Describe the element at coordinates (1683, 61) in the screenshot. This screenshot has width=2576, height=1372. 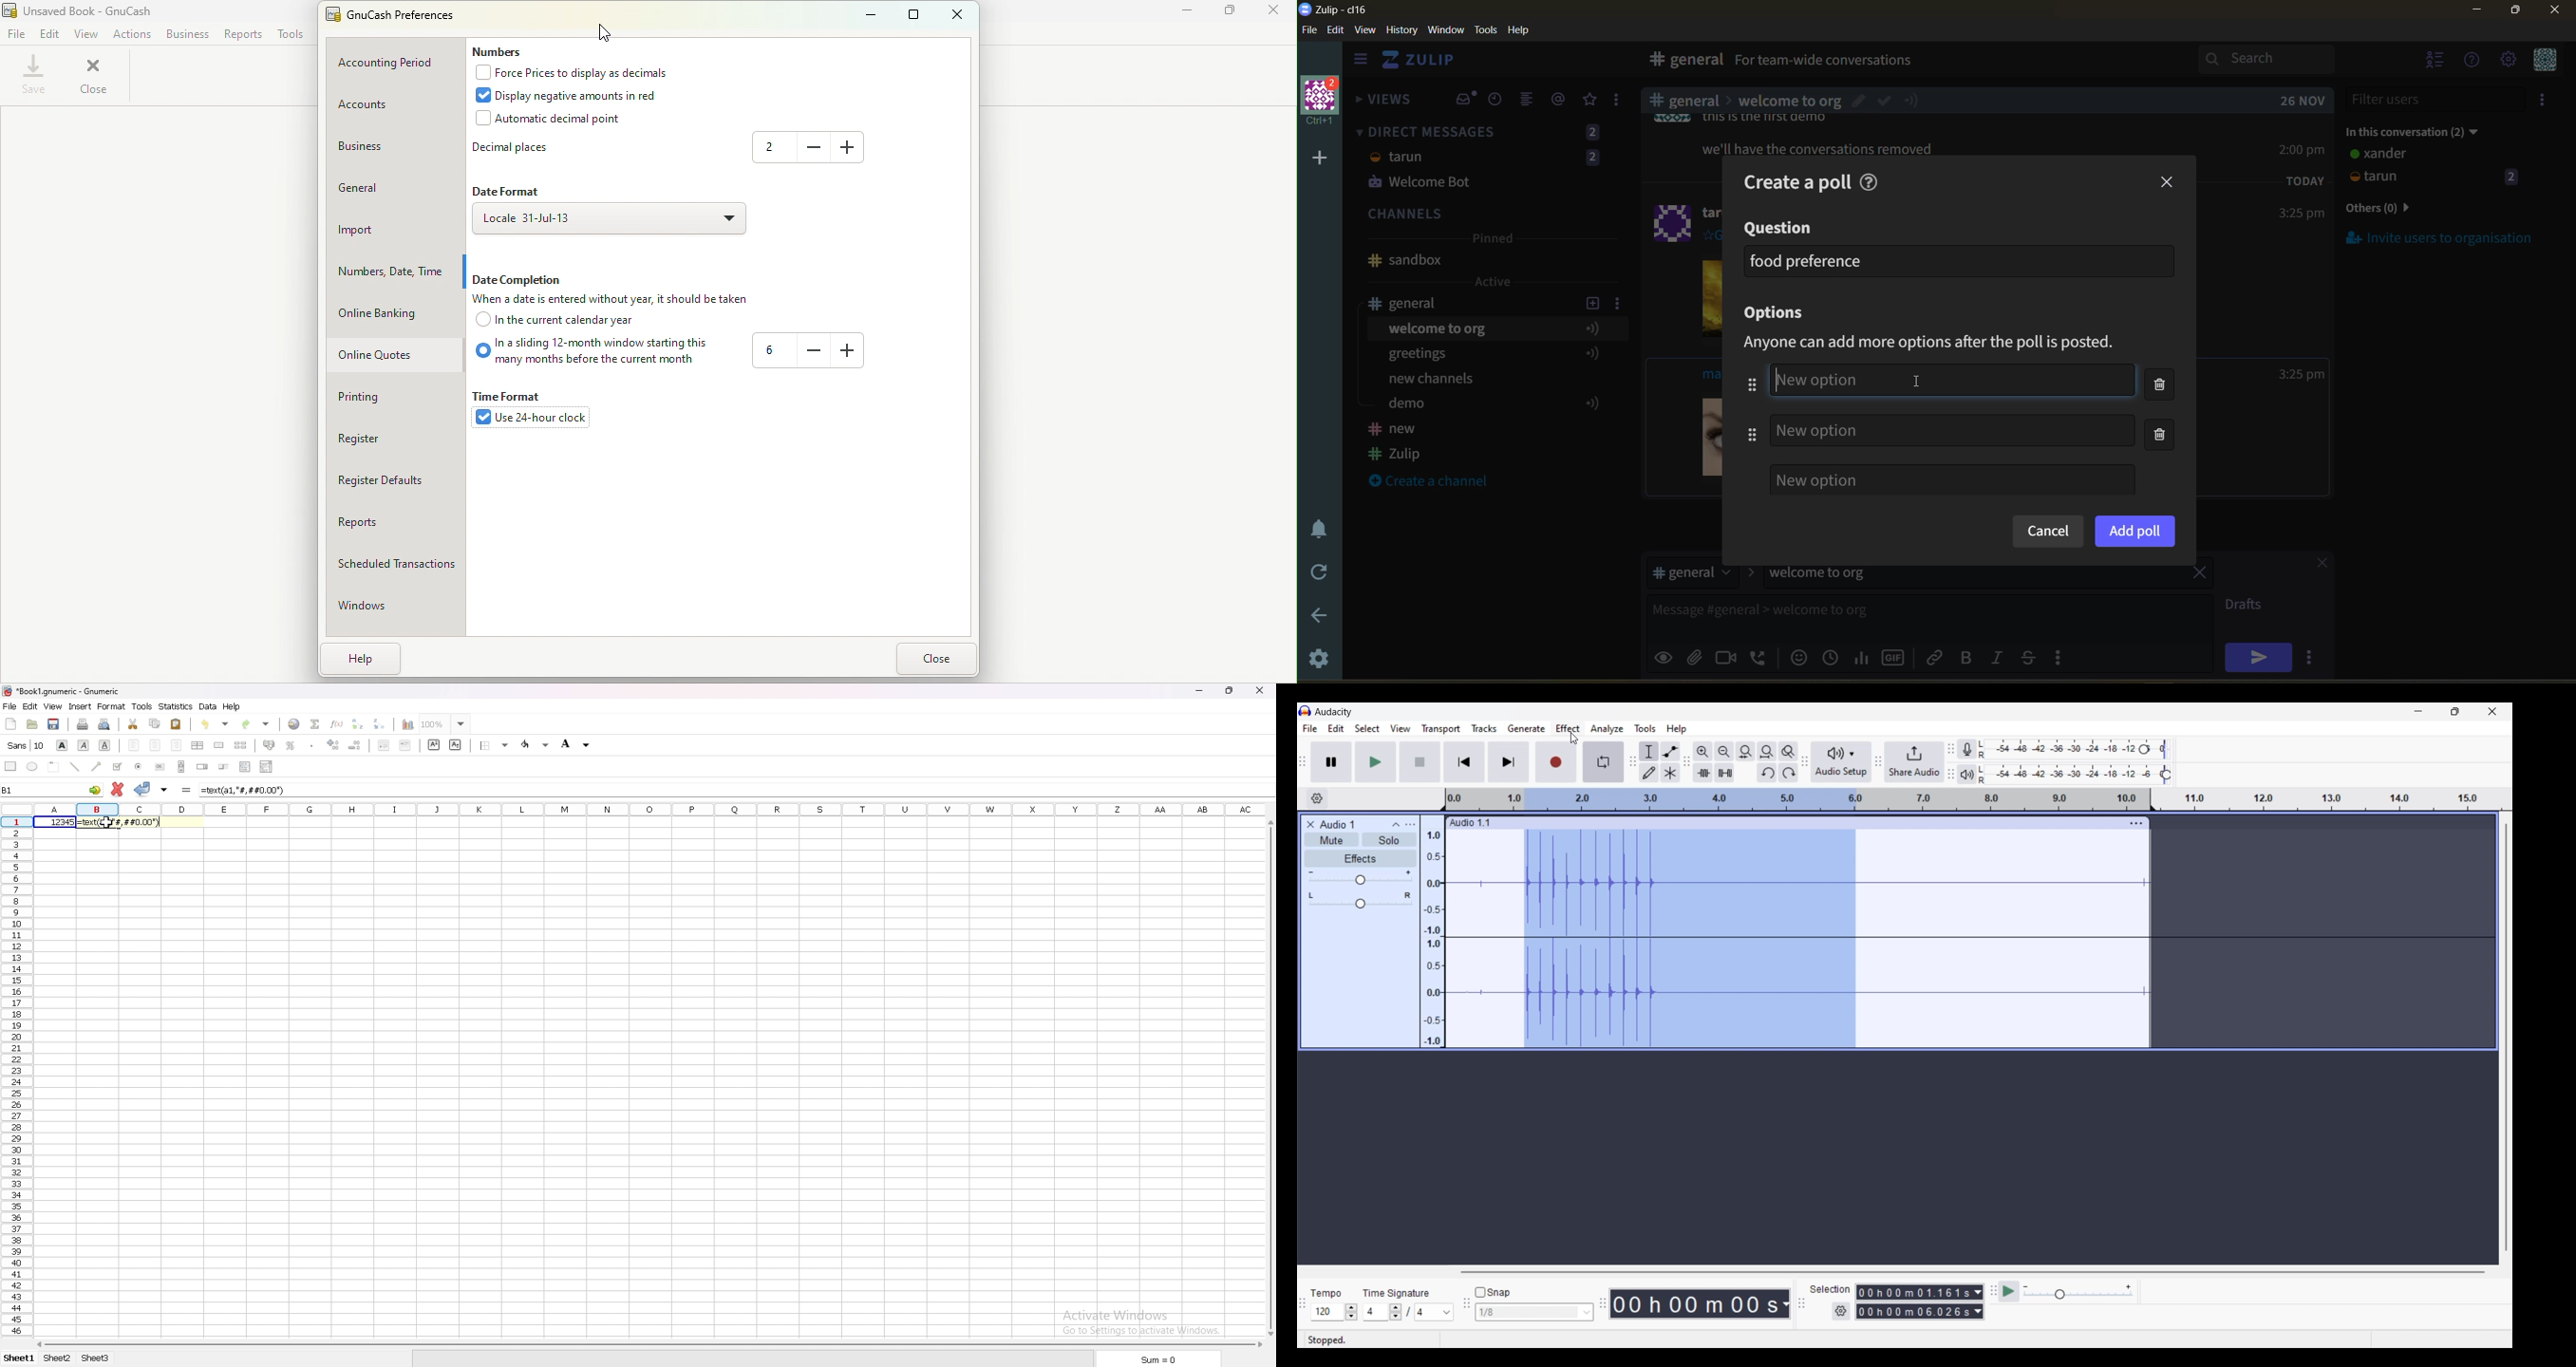
I see `inbox` at that location.